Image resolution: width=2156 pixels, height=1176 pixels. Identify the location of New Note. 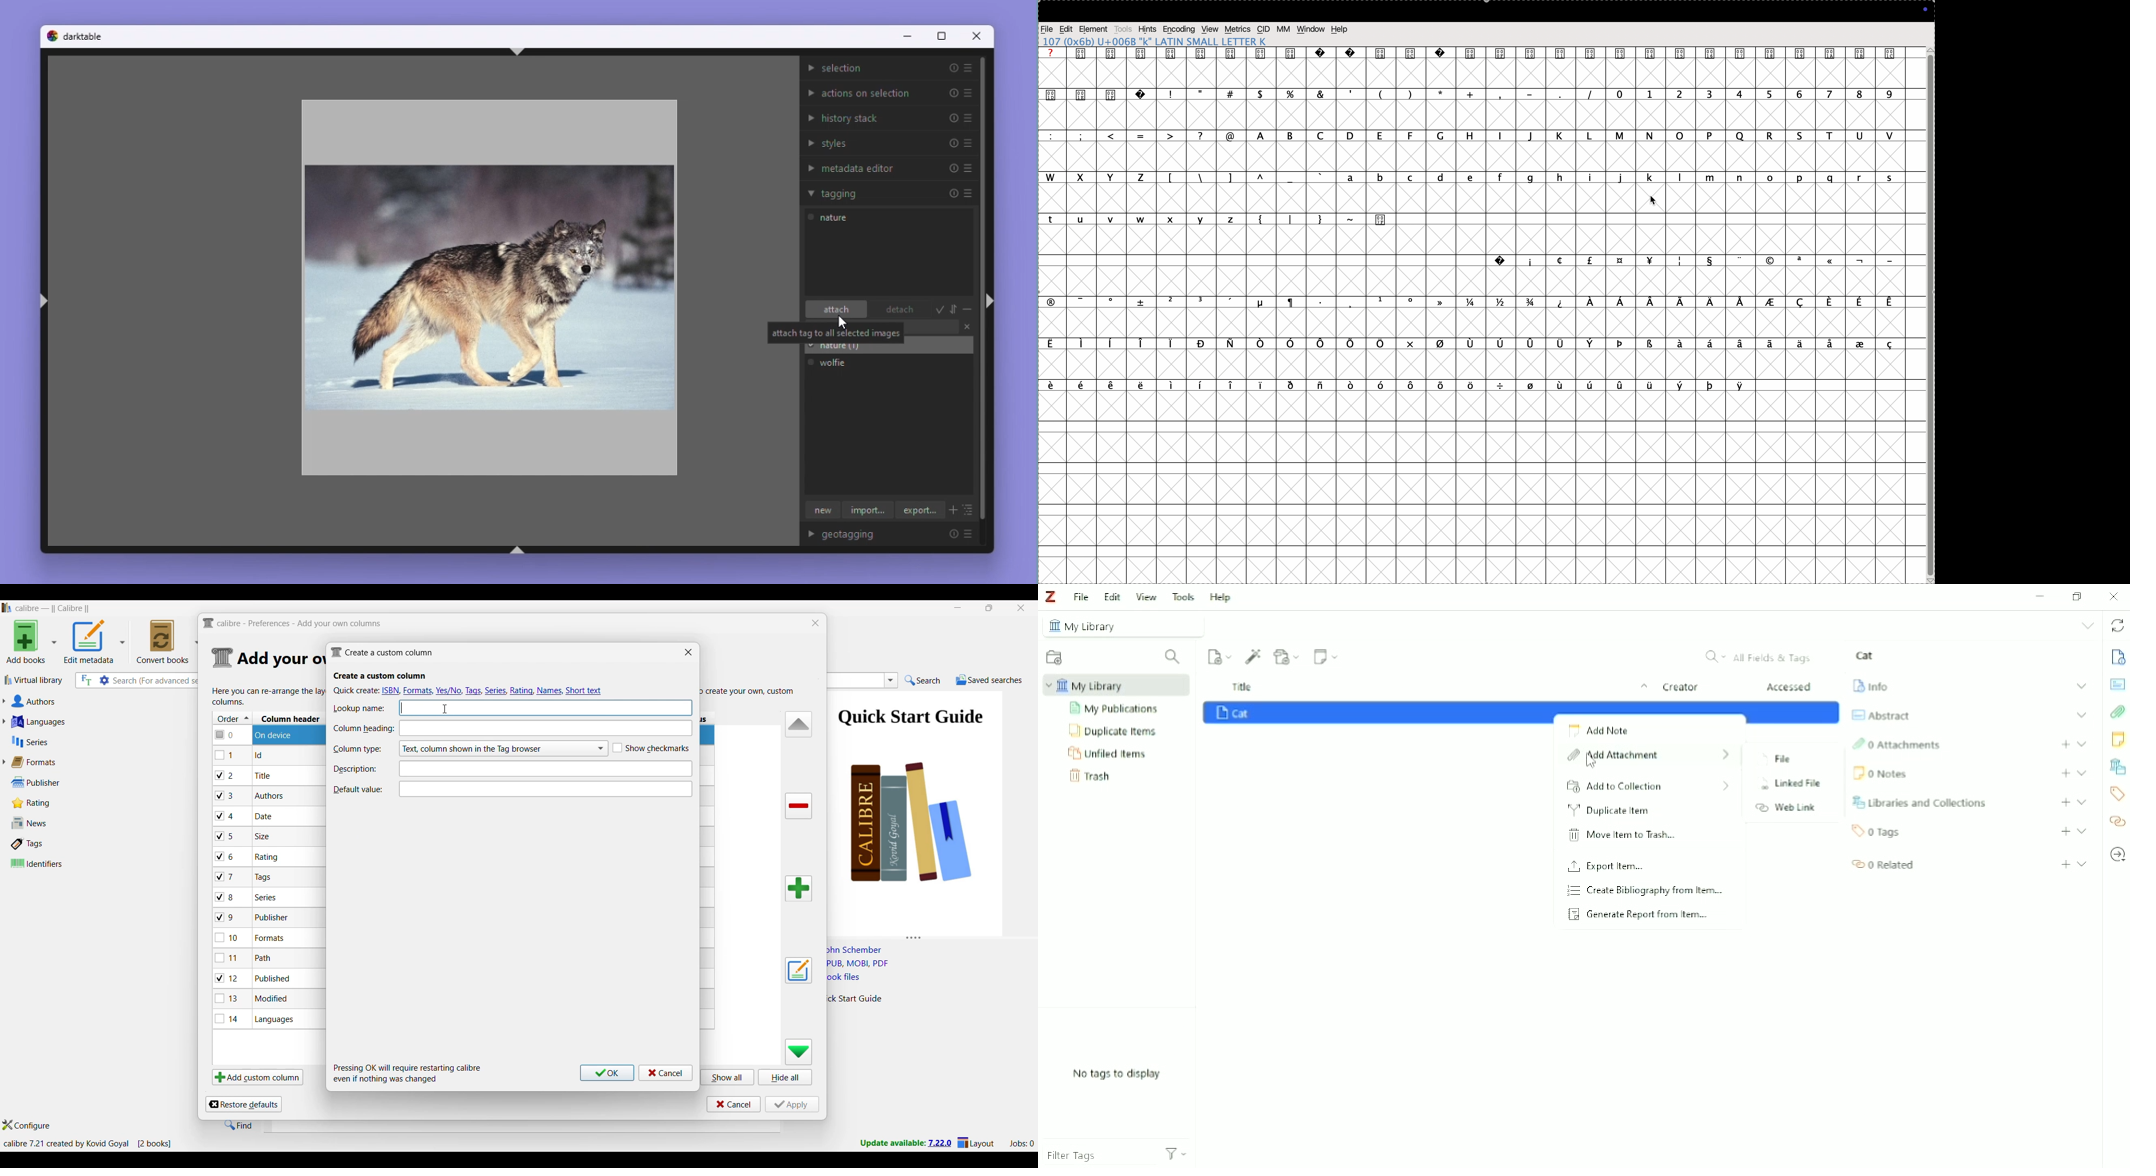
(1327, 656).